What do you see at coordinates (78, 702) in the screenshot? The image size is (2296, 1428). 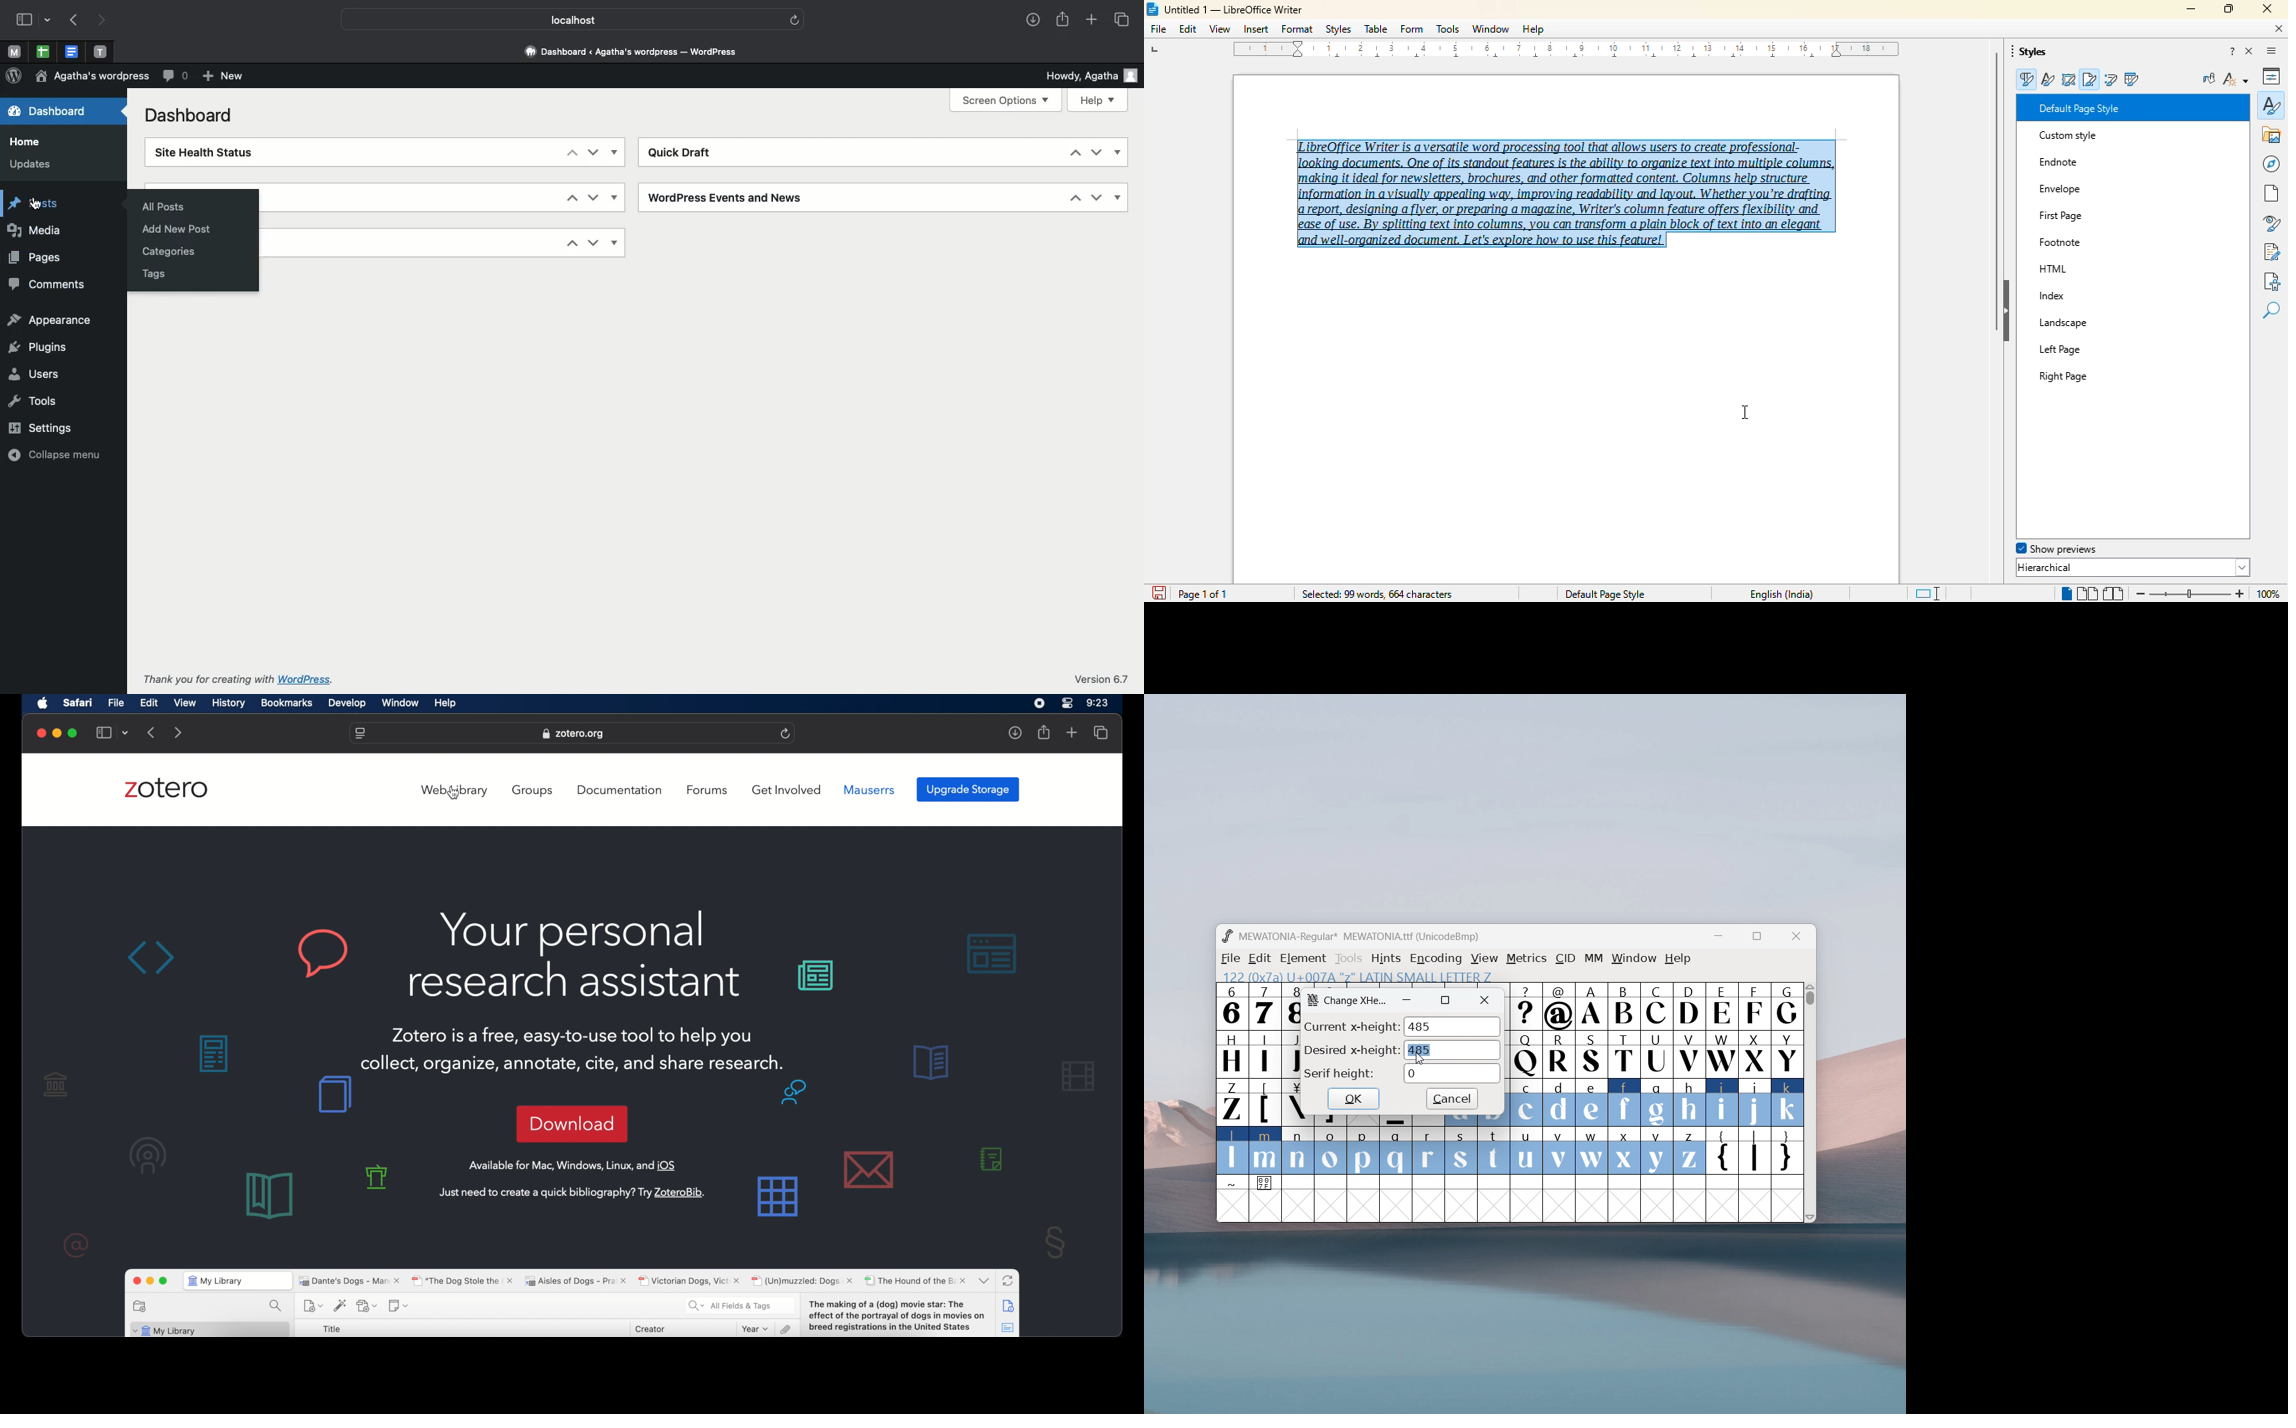 I see `safari` at bounding box center [78, 702].